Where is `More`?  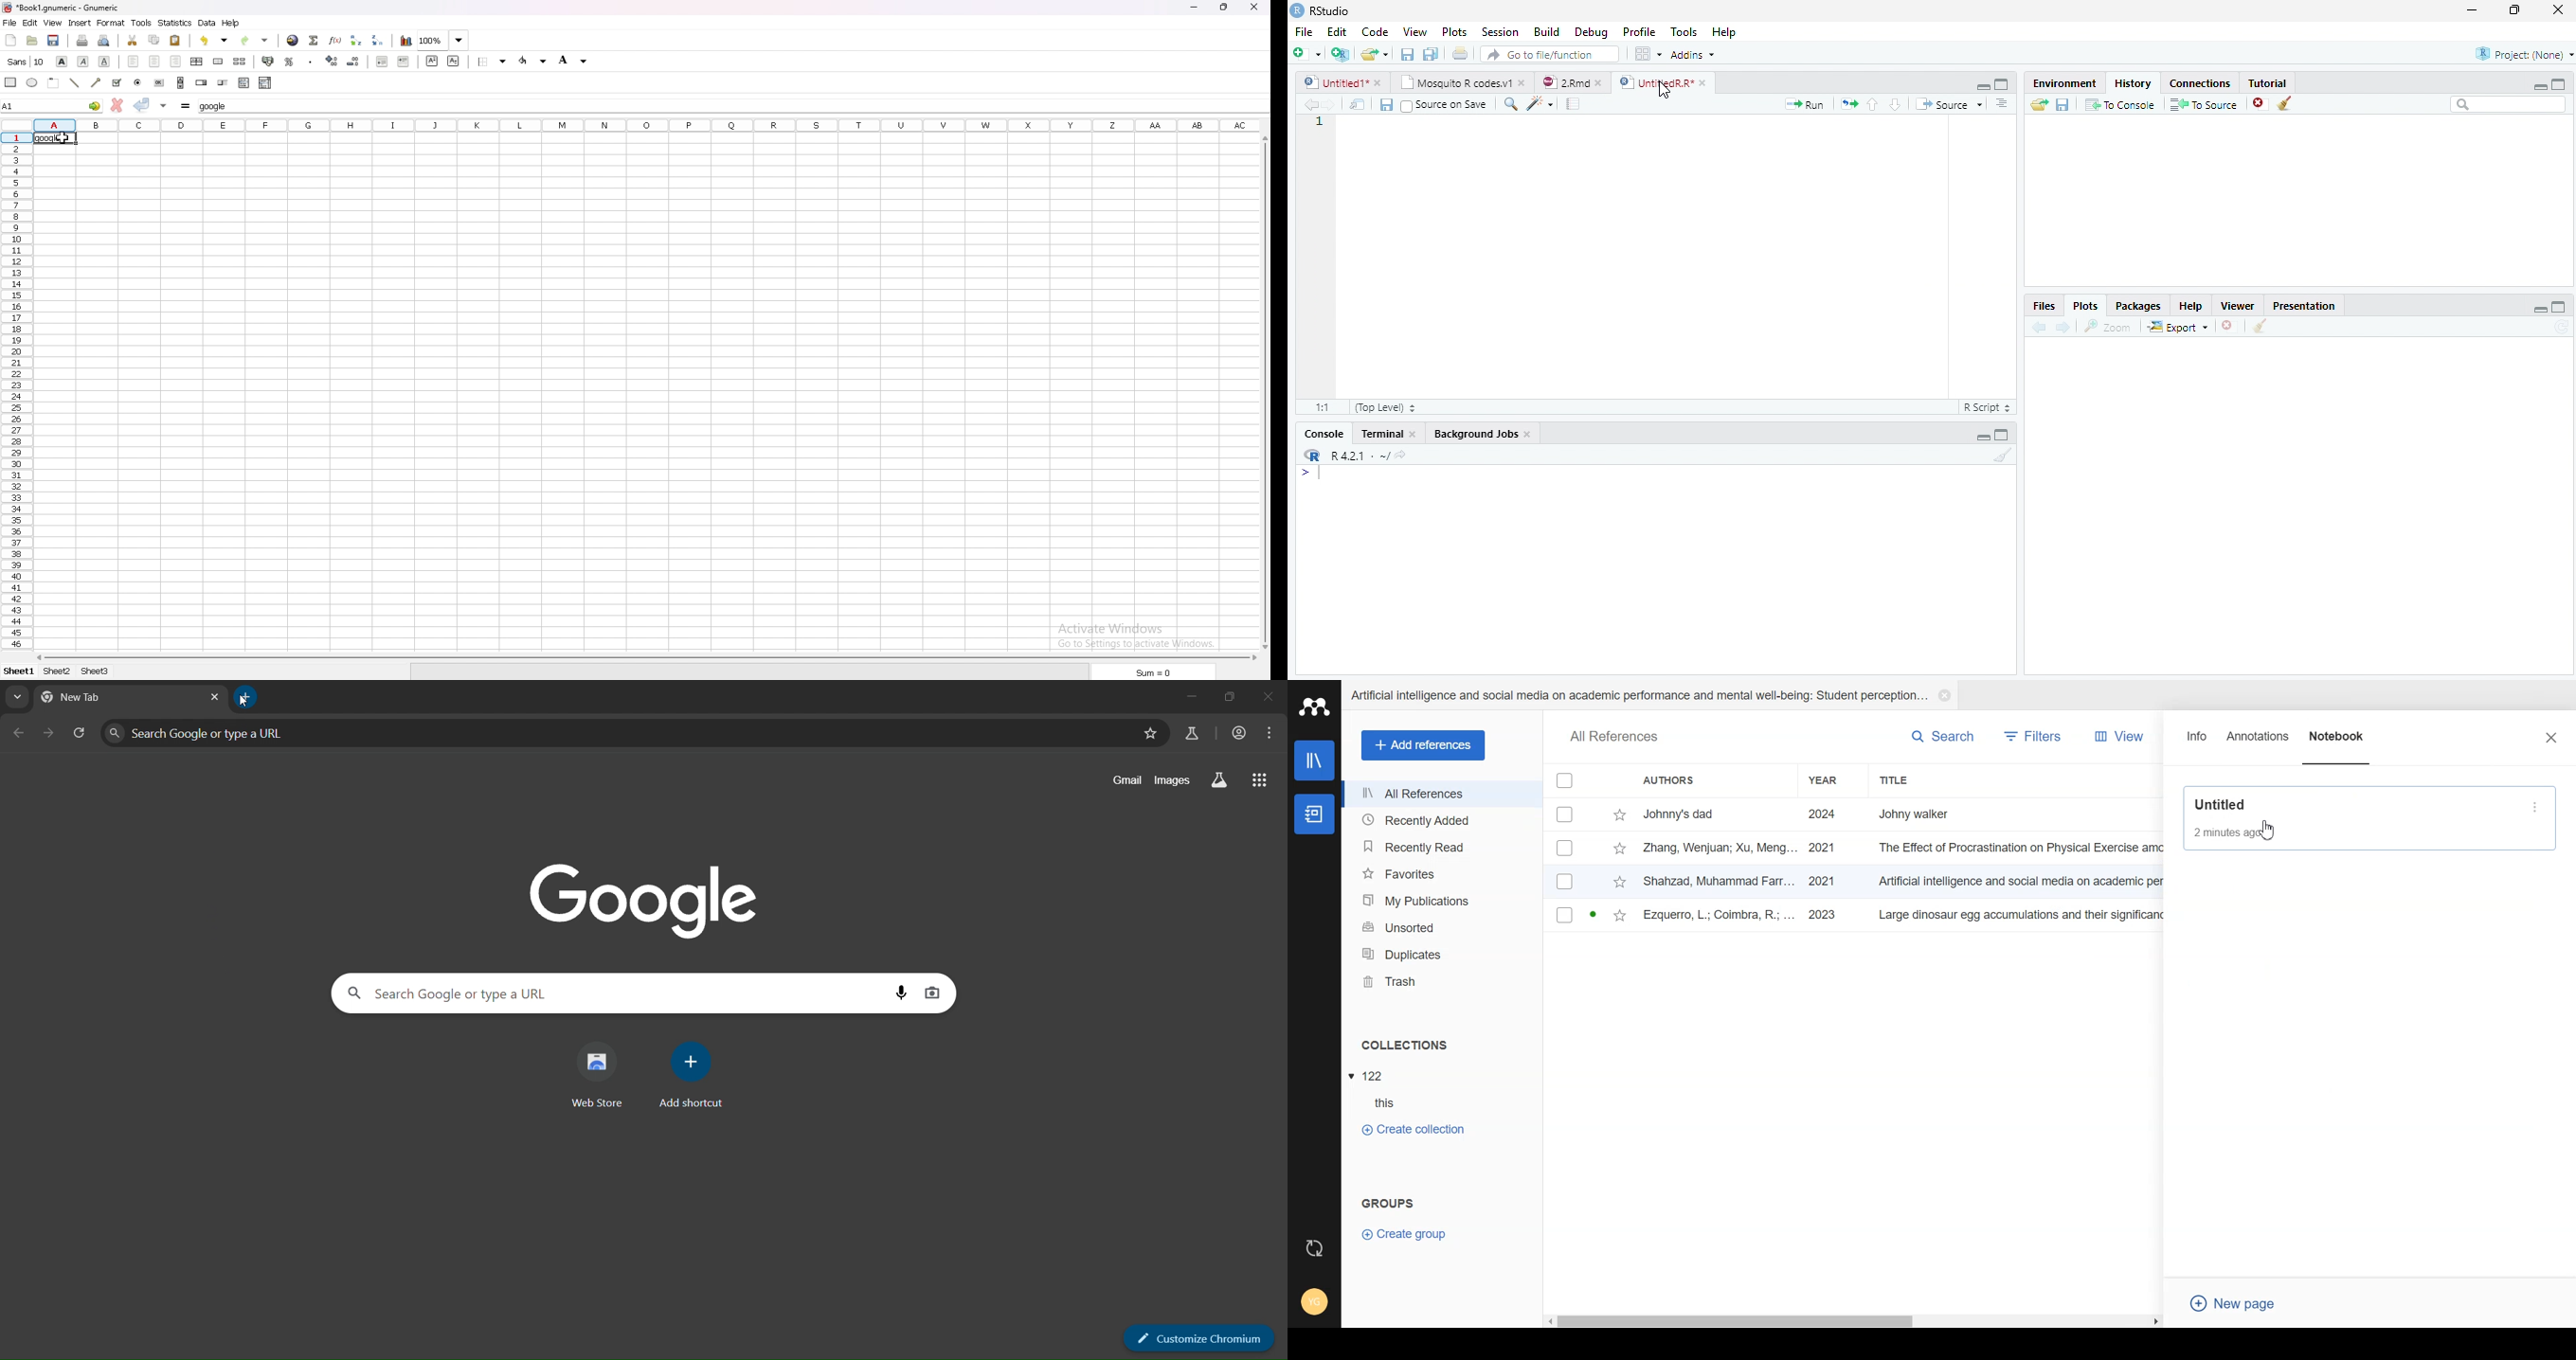 More is located at coordinates (2537, 807).